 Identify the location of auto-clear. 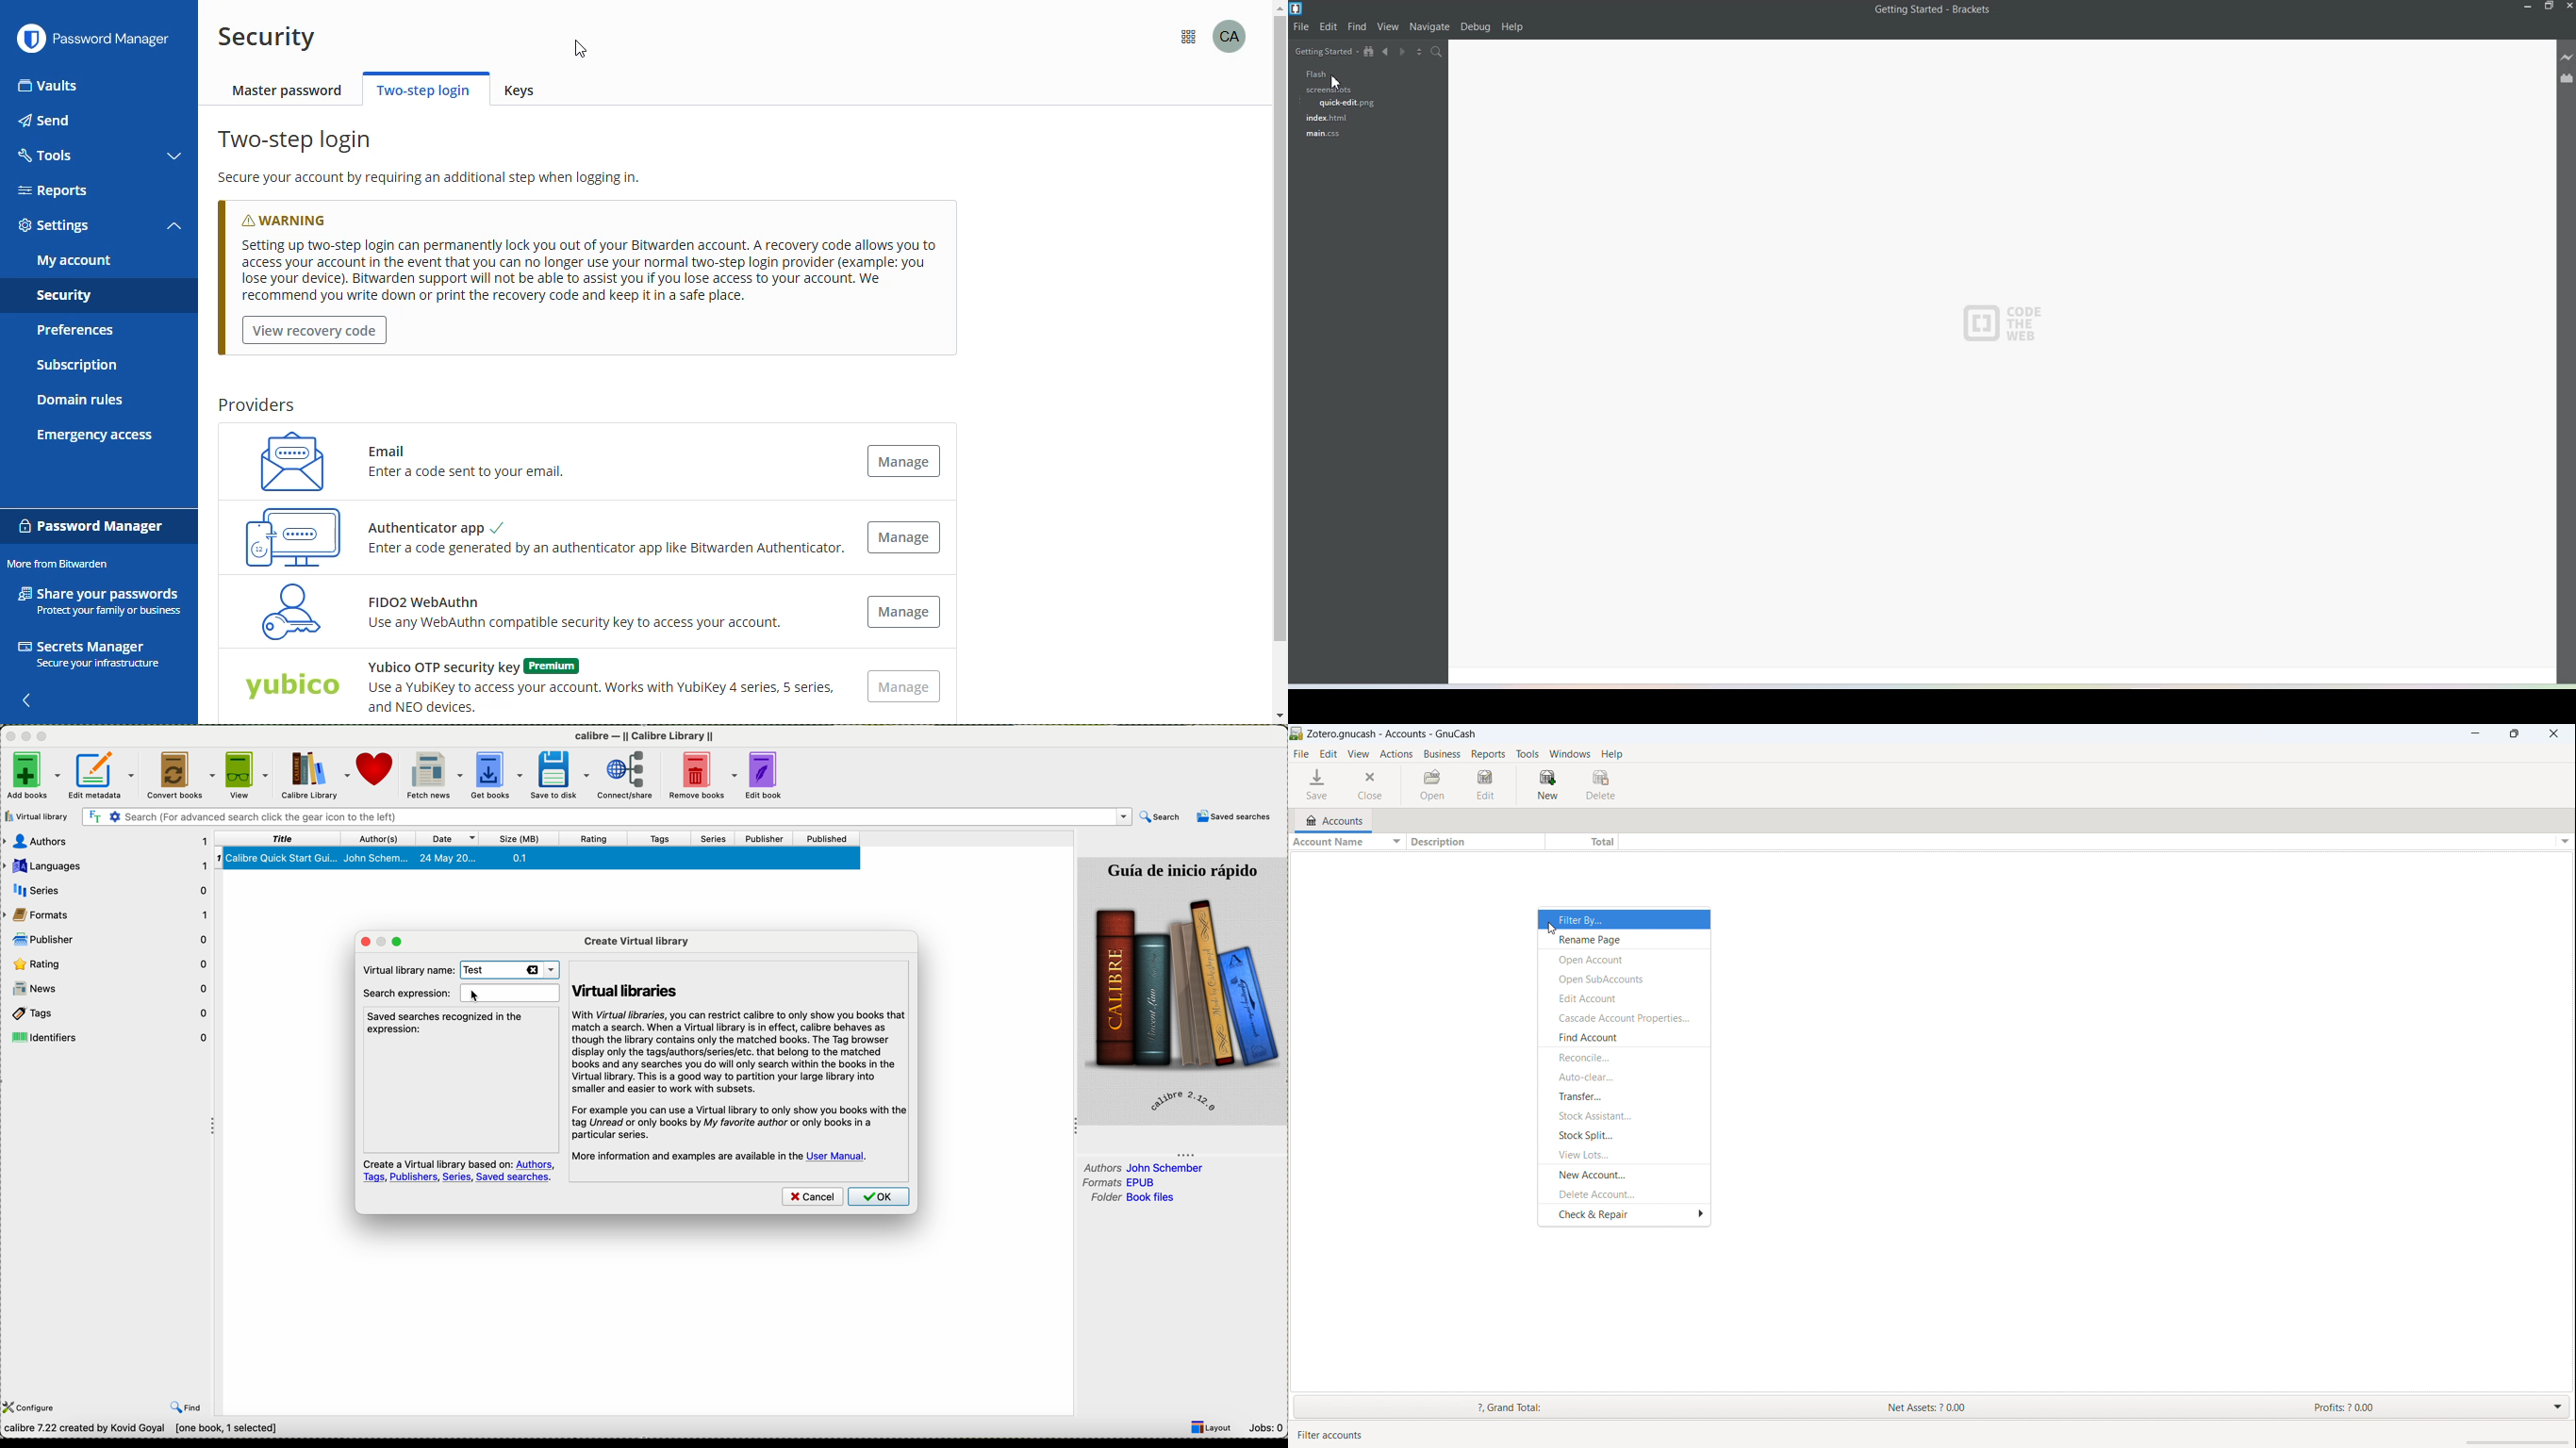
(1624, 1076).